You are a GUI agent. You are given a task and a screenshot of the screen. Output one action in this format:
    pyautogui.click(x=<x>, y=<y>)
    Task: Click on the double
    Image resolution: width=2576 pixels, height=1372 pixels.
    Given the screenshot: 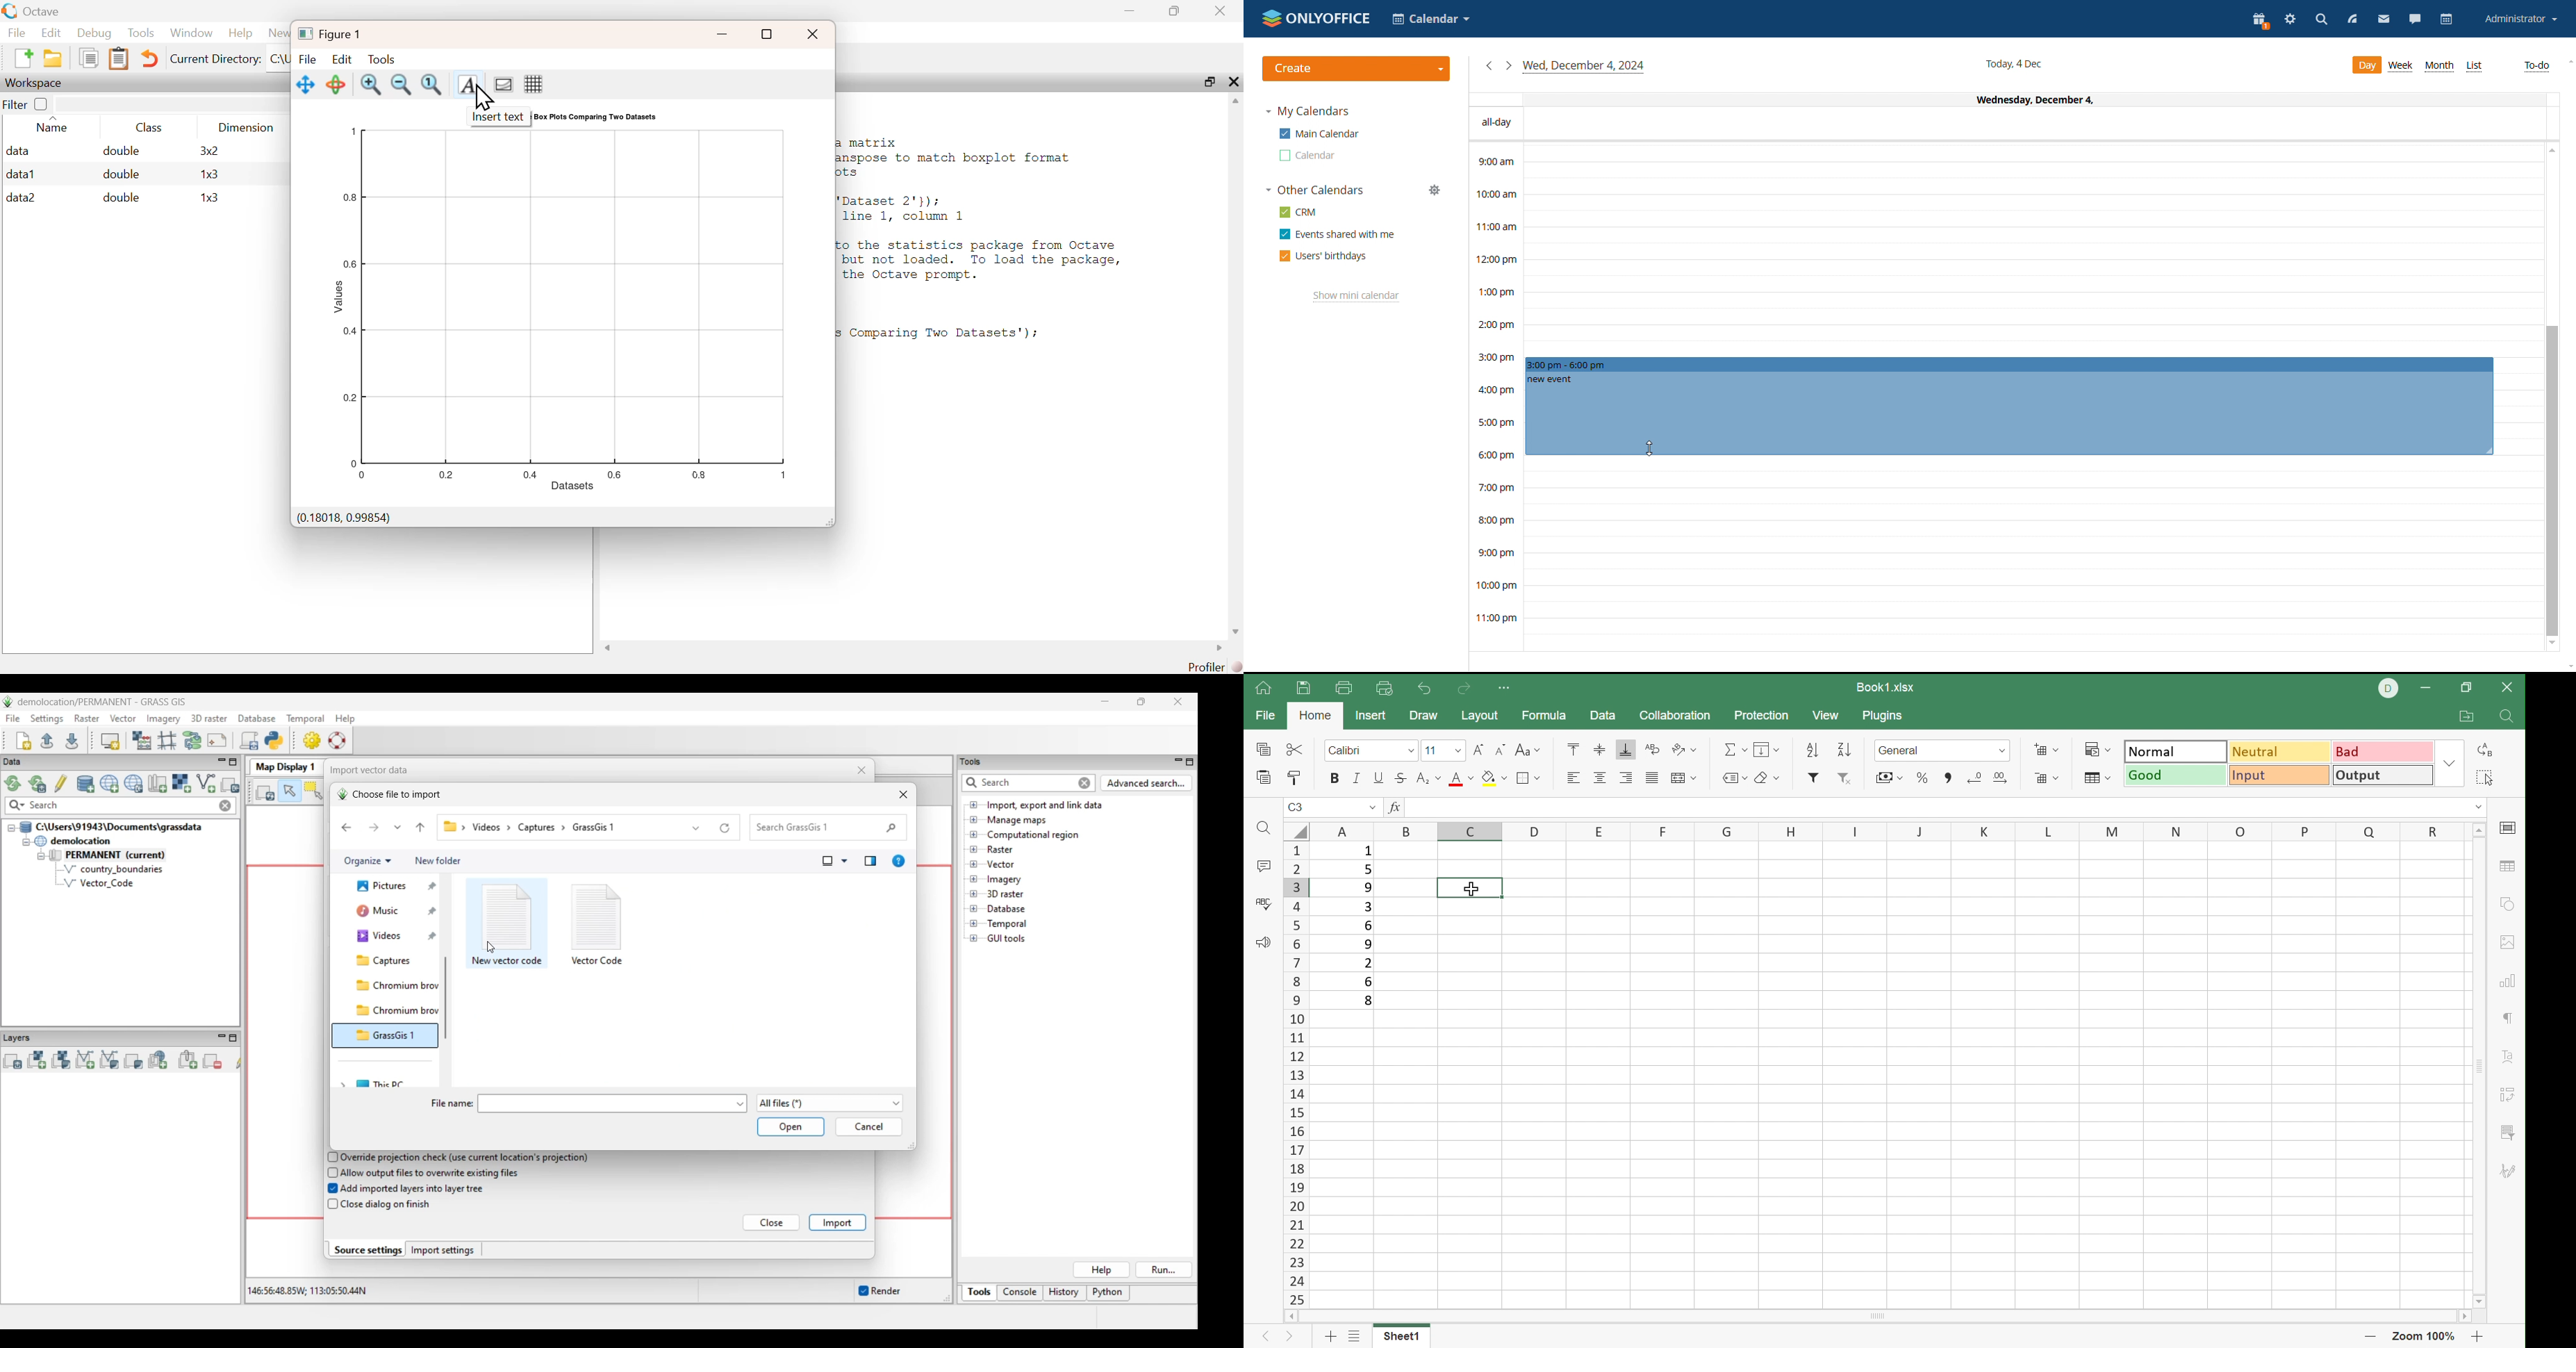 What is the action you would take?
    pyautogui.click(x=123, y=174)
    